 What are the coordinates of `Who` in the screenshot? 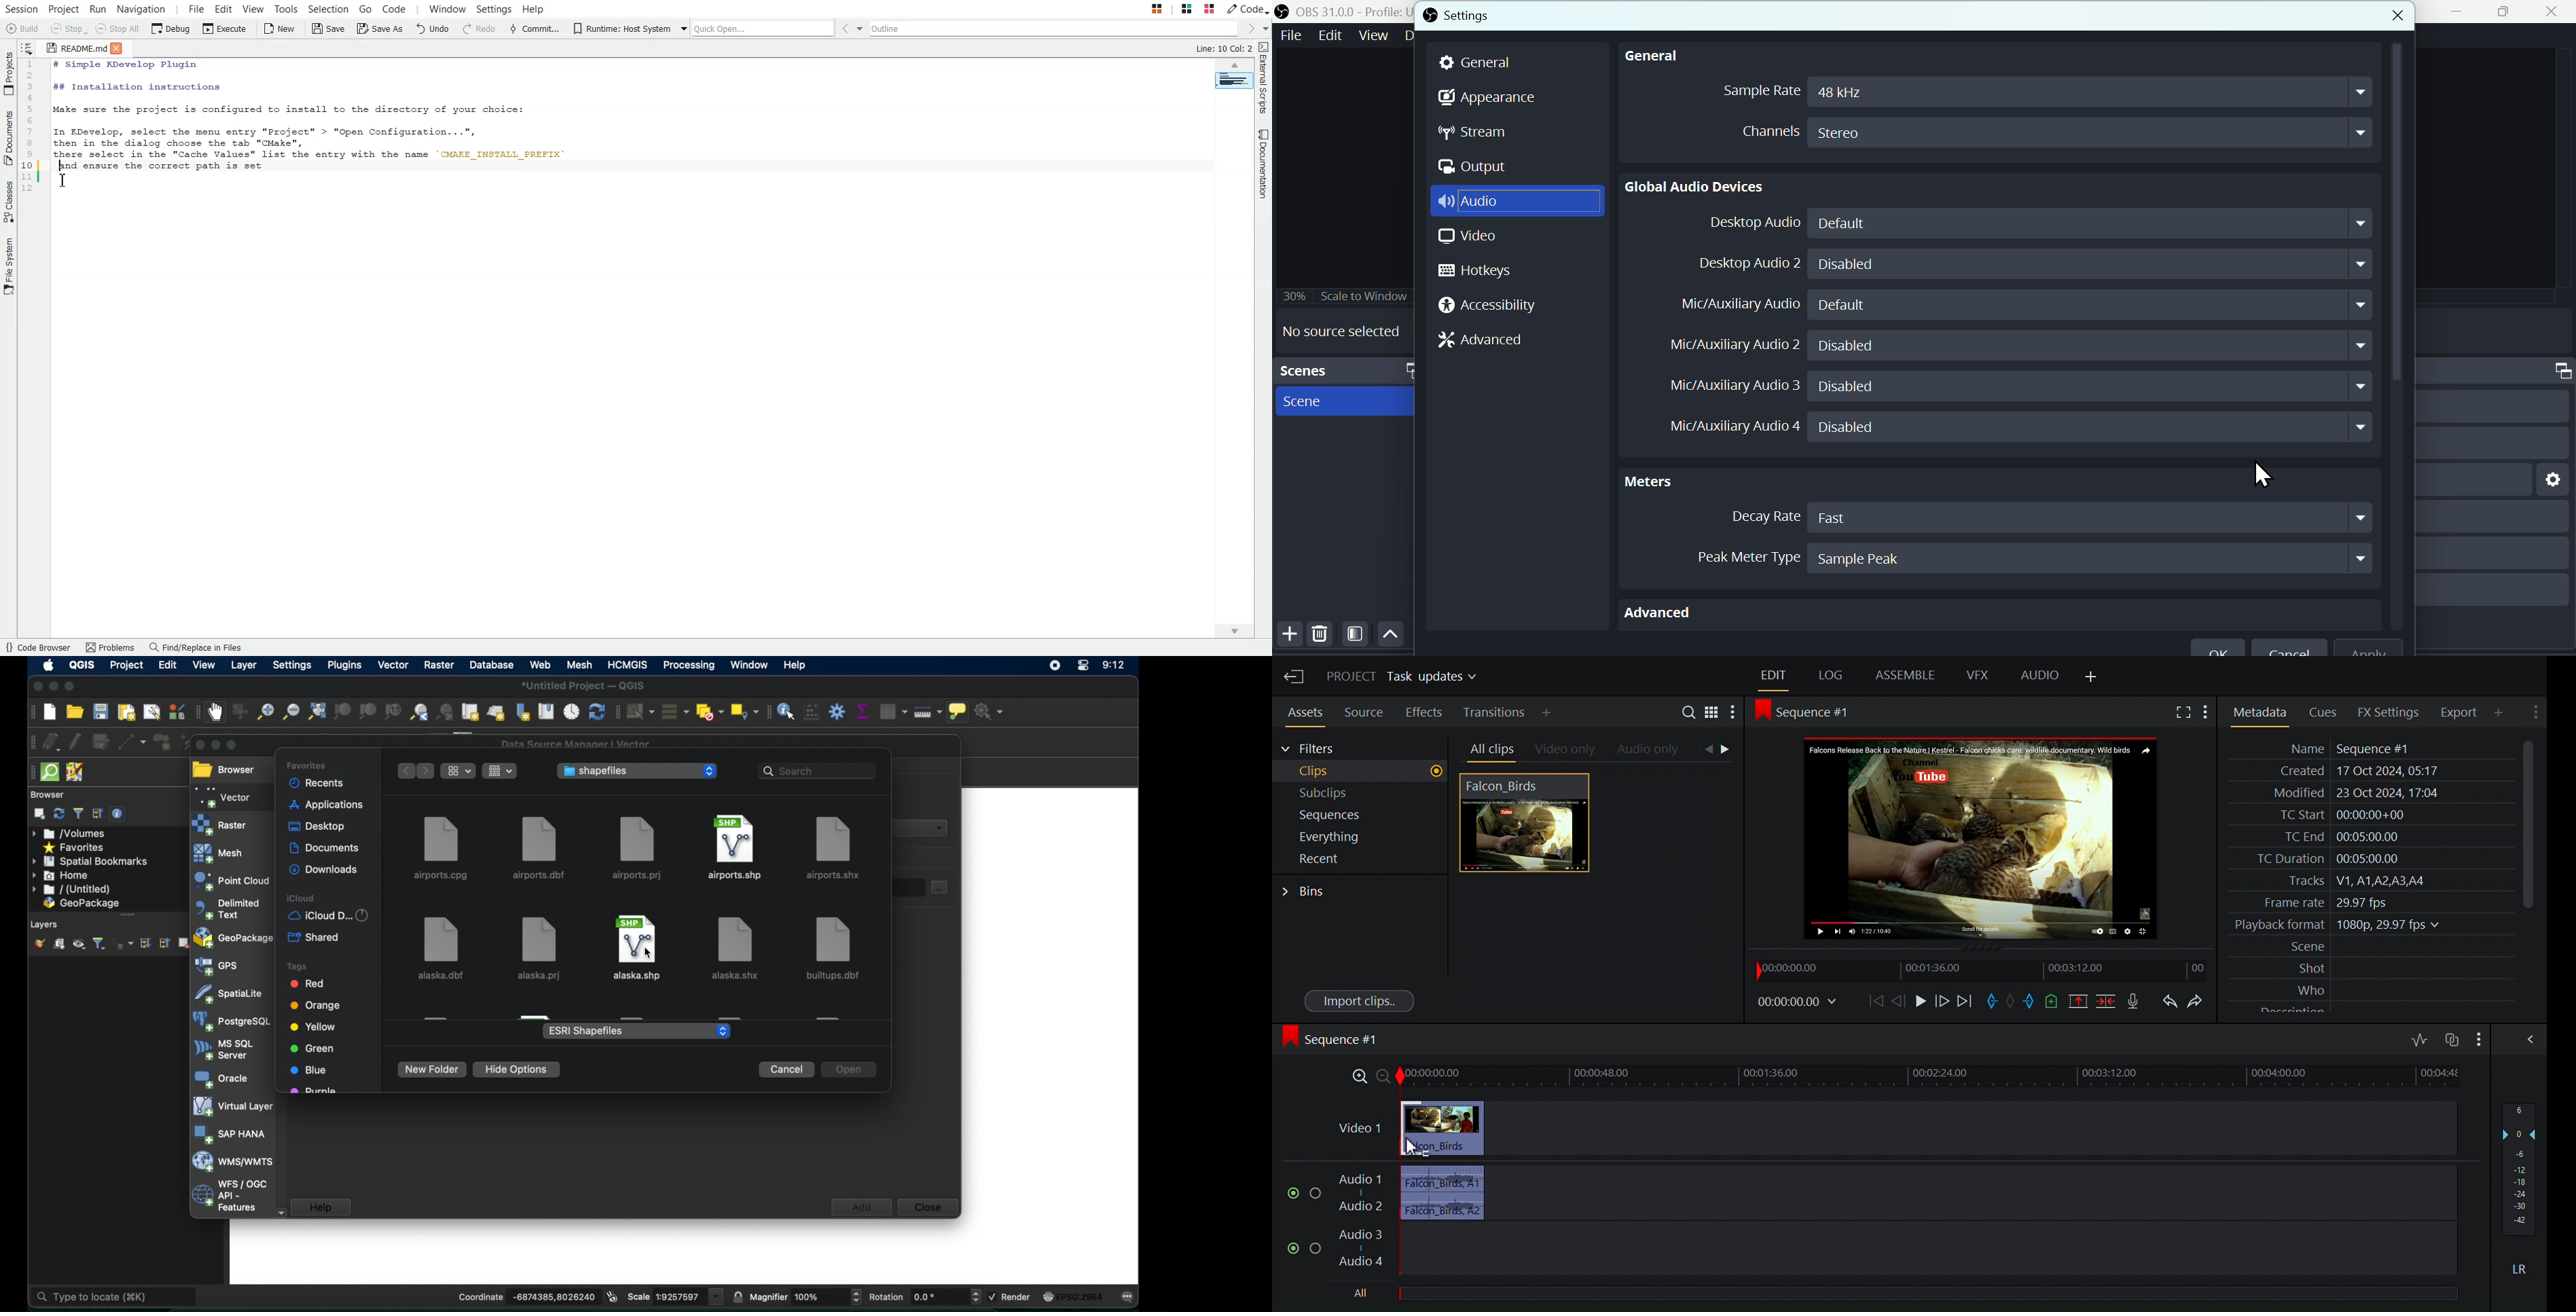 It's located at (2372, 988).